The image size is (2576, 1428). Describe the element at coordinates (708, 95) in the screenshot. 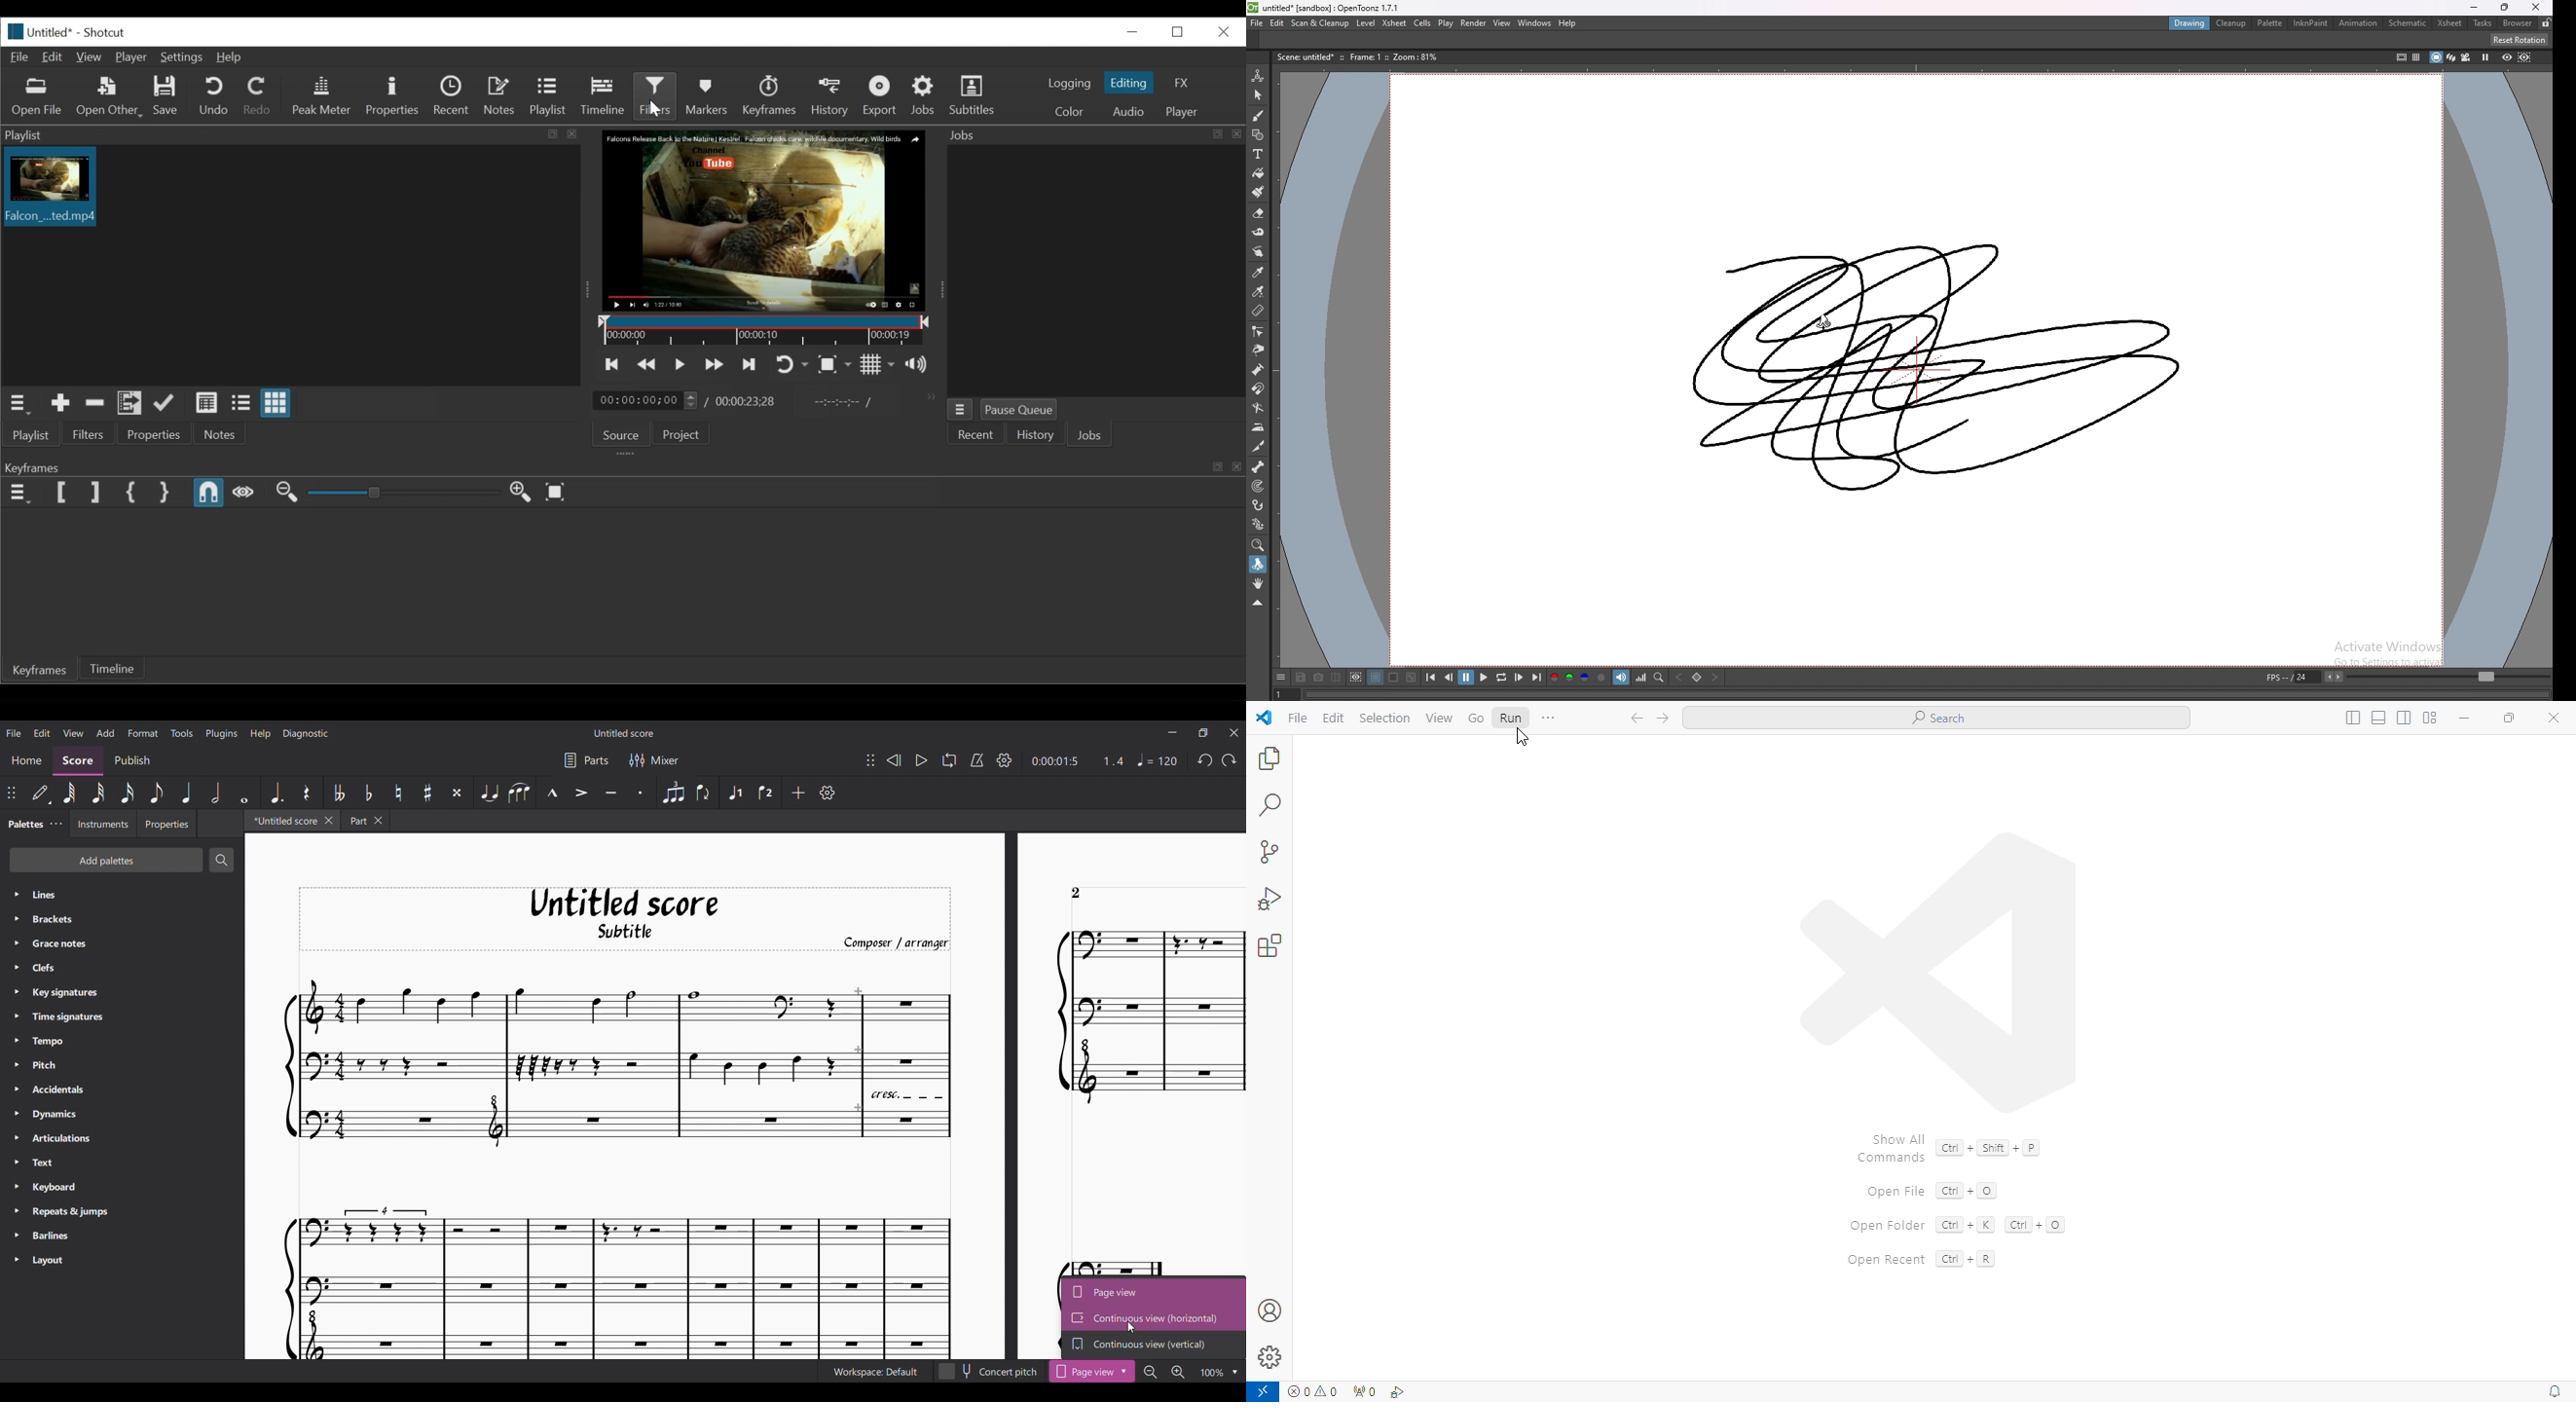

I see `Markers` at that location.